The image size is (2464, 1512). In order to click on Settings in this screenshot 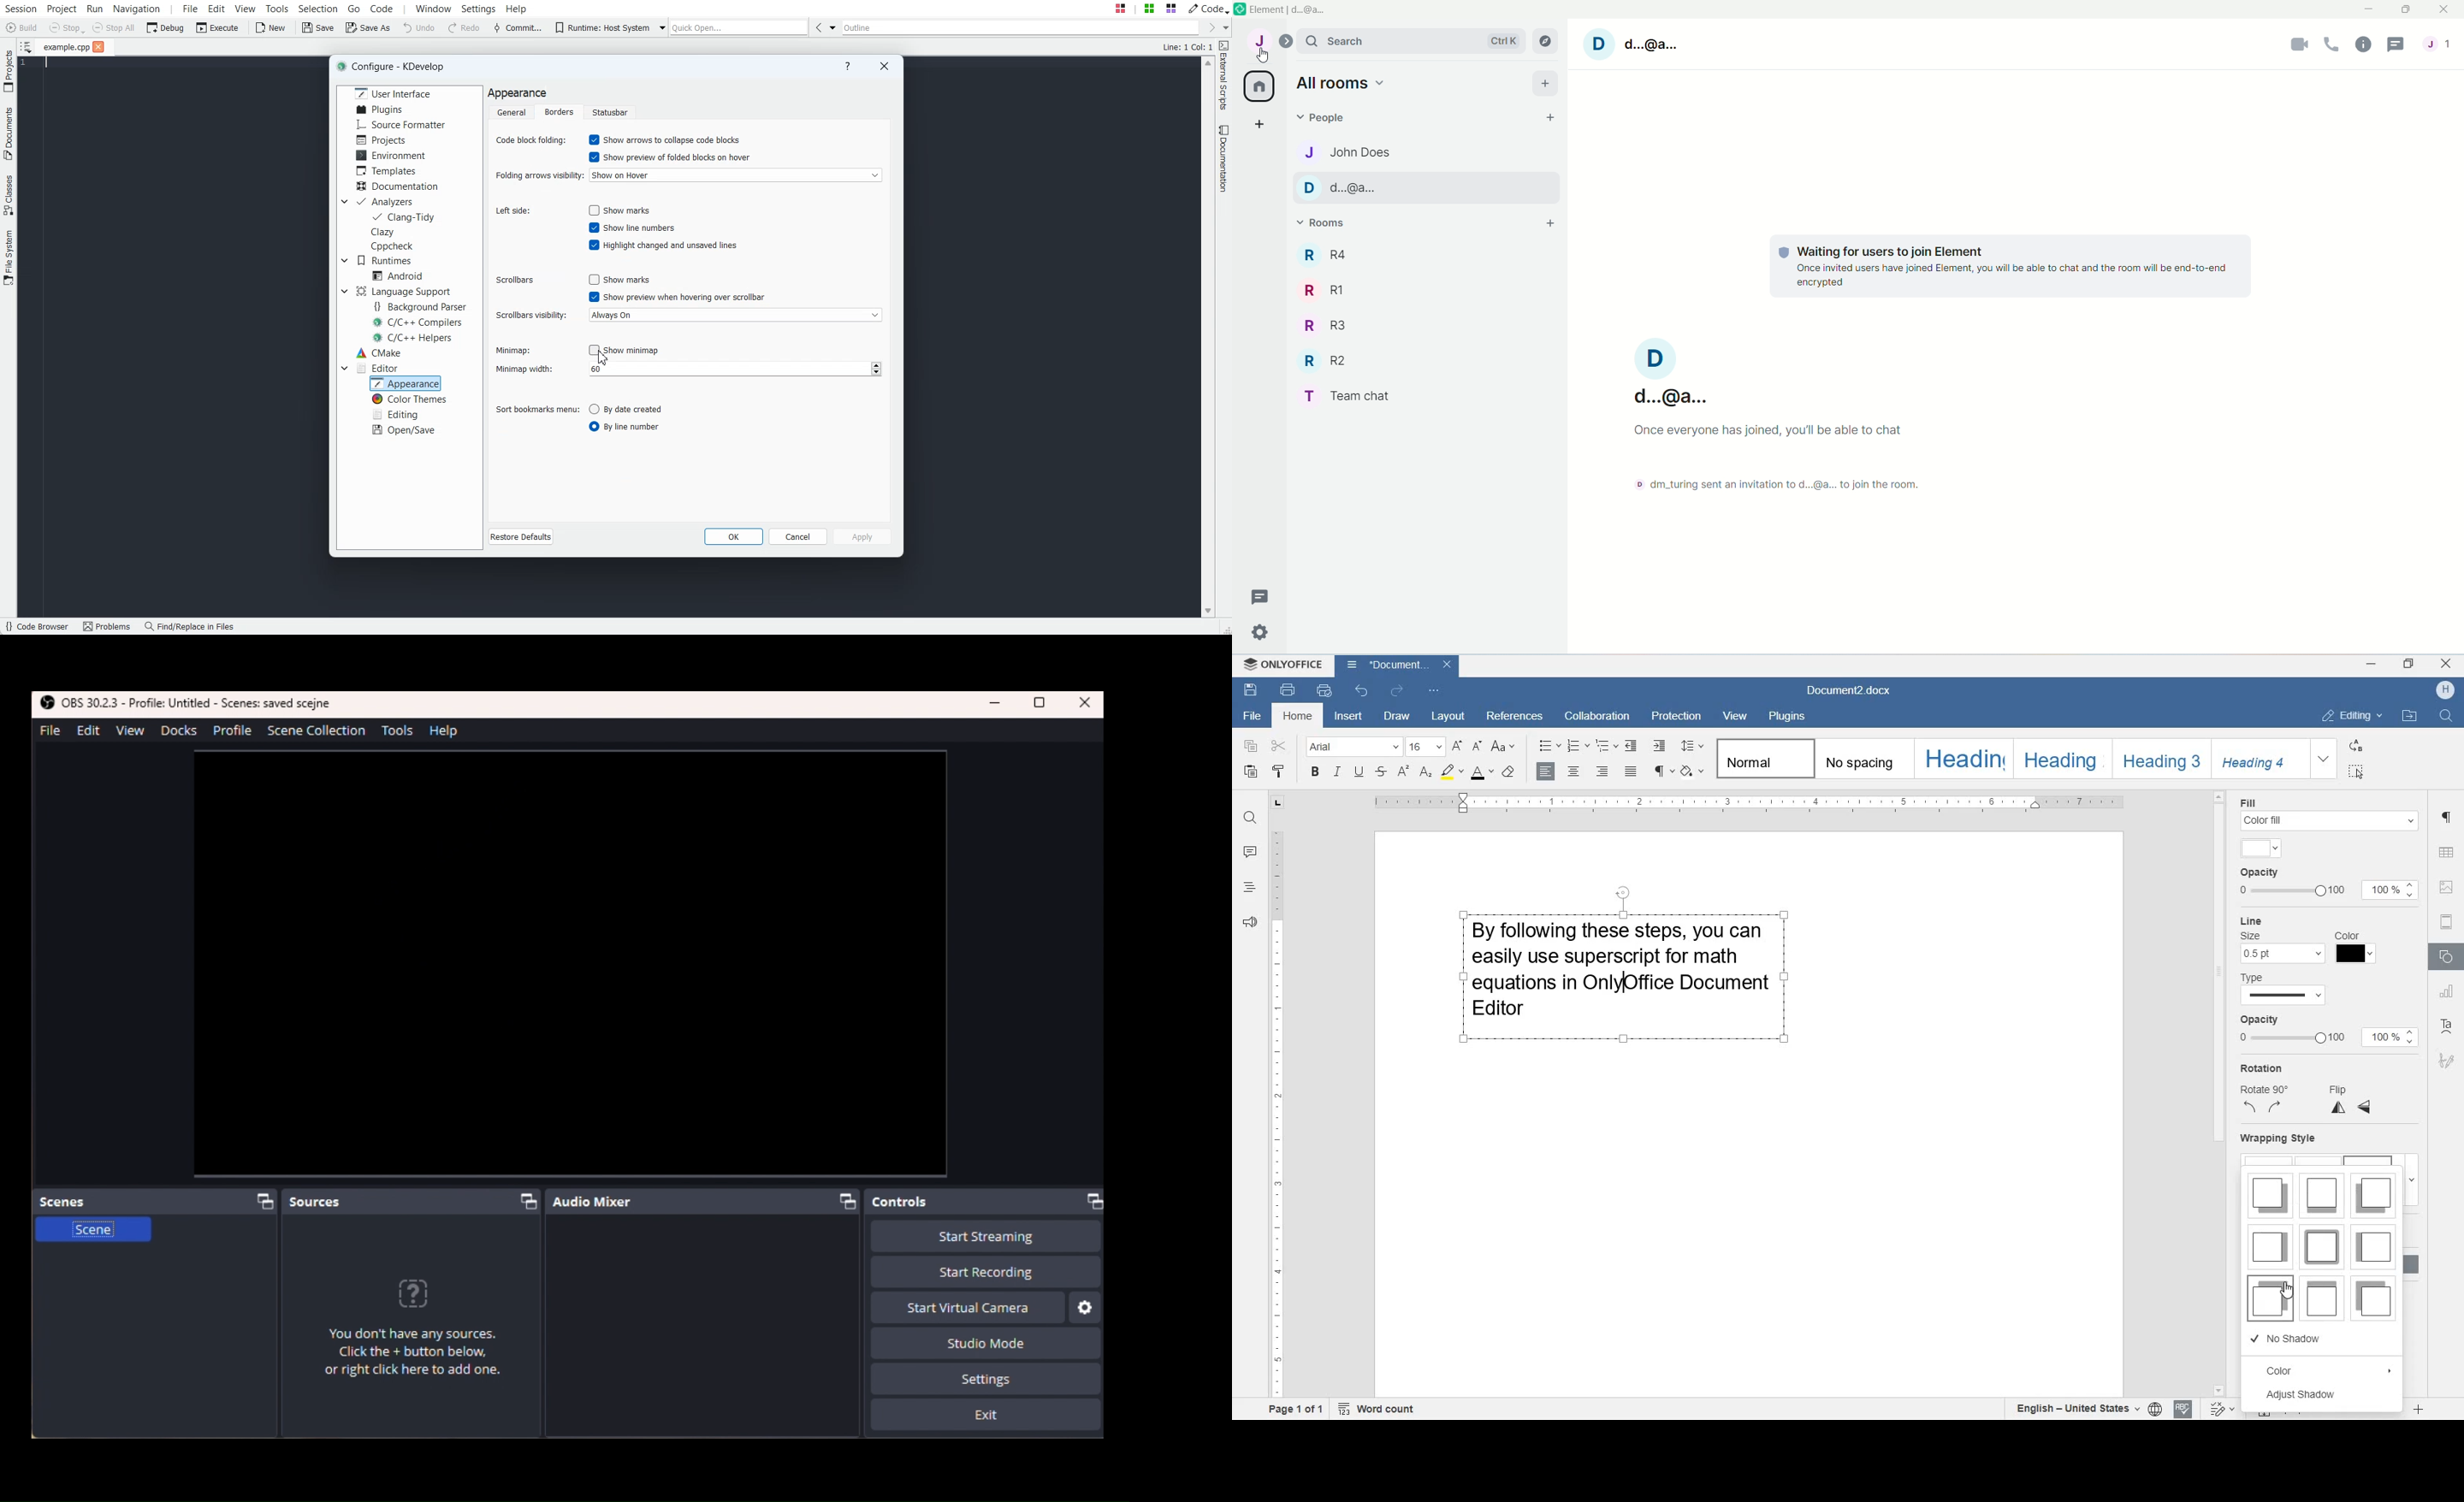, I will do `click(1086, 1308)`.